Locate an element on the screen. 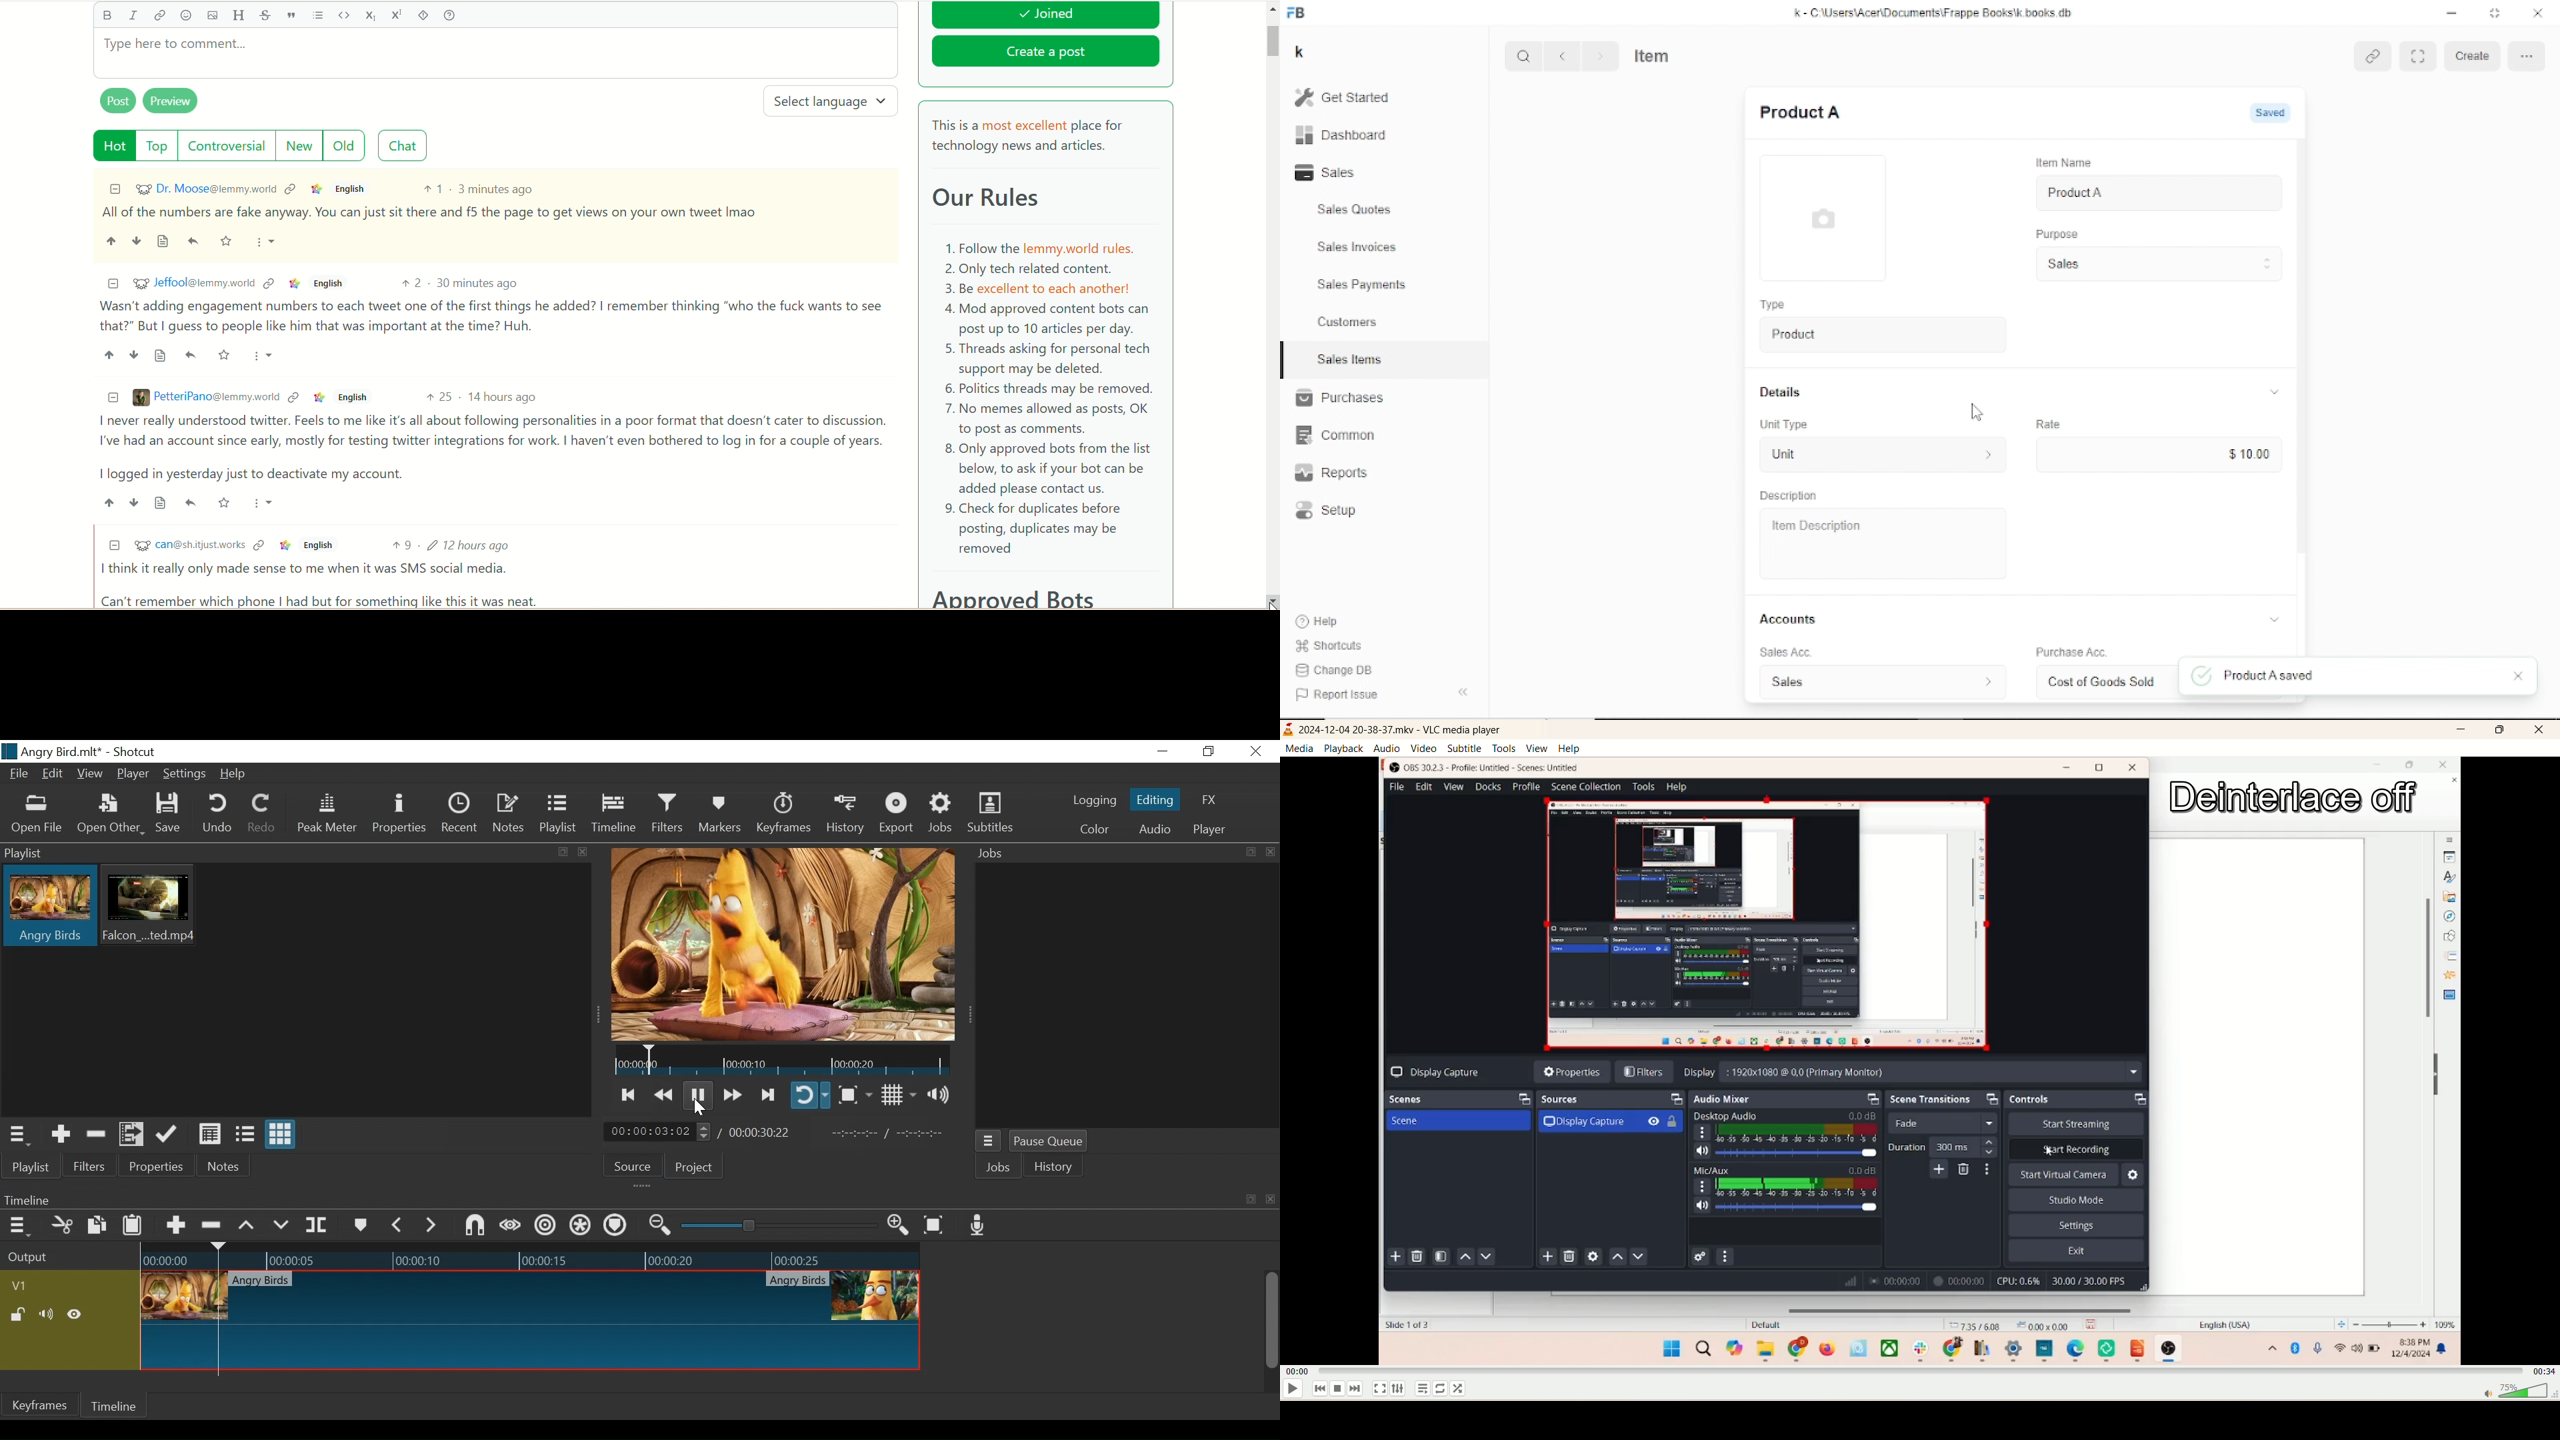   Item is located at coordinates (1653, 54).